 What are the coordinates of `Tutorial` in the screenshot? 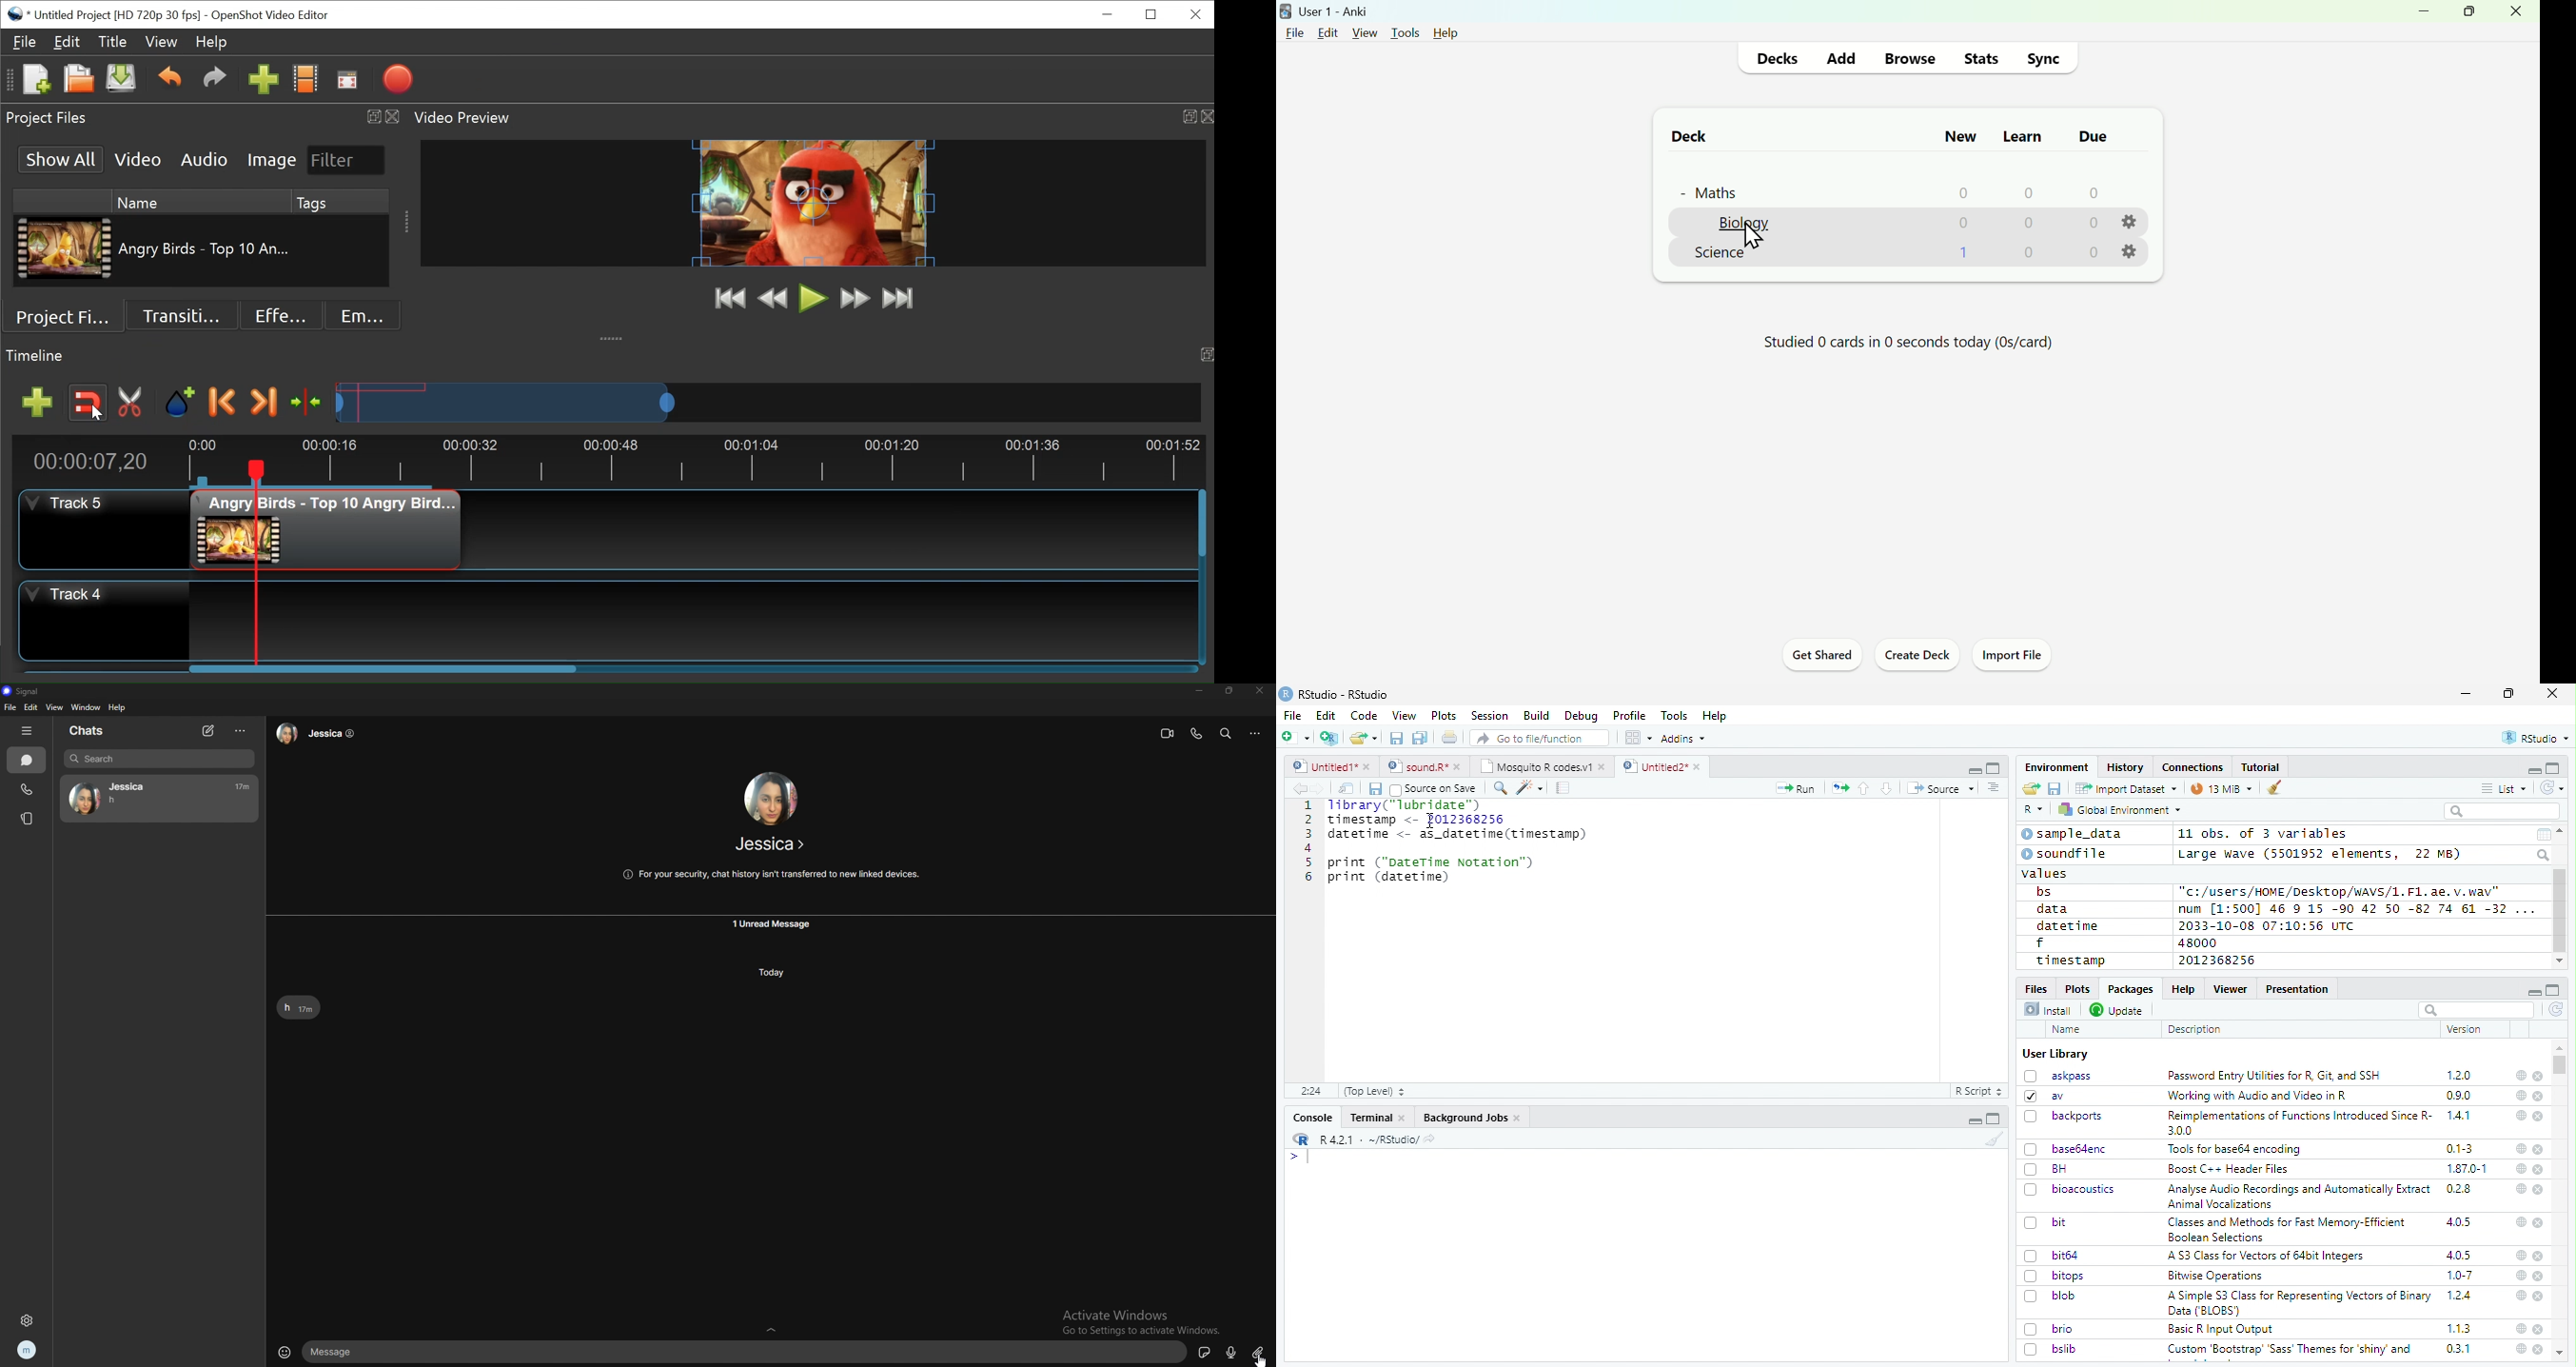 It's located at (2262, 767).